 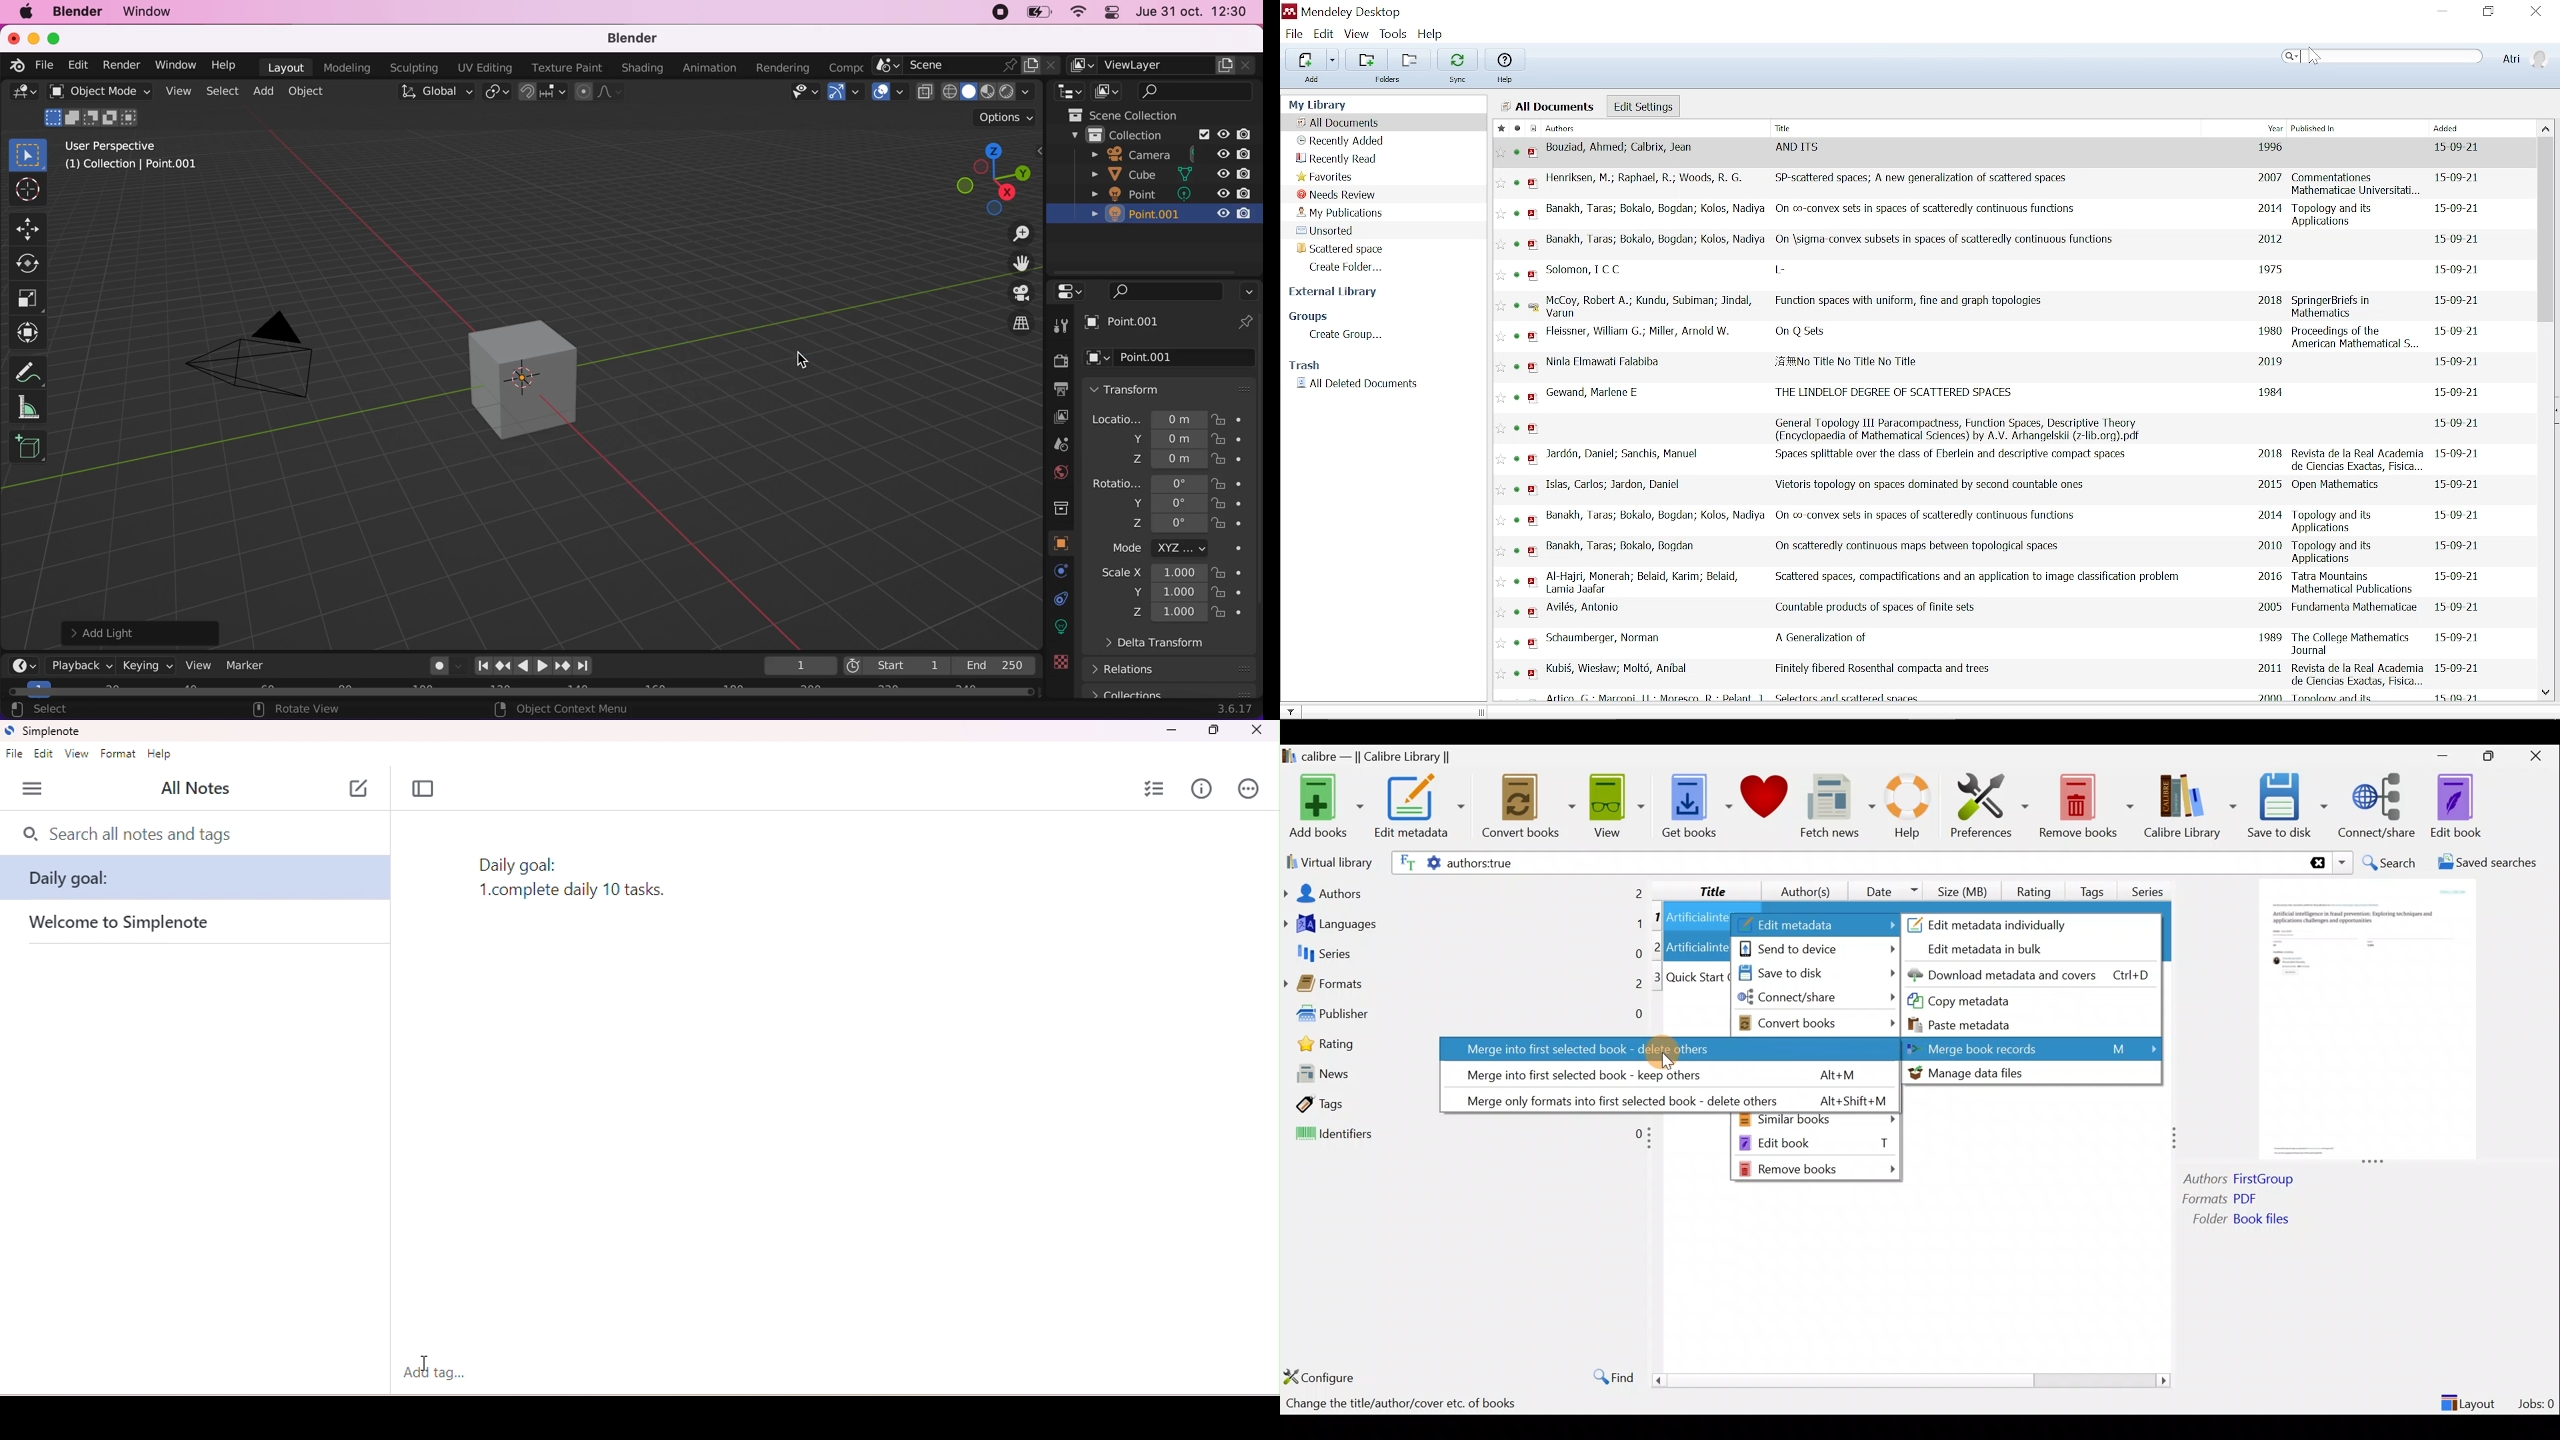 What do you see at coordinates (1015, 264) in the screenshot?
I see `move the view` at bounding box center [1015, 264].